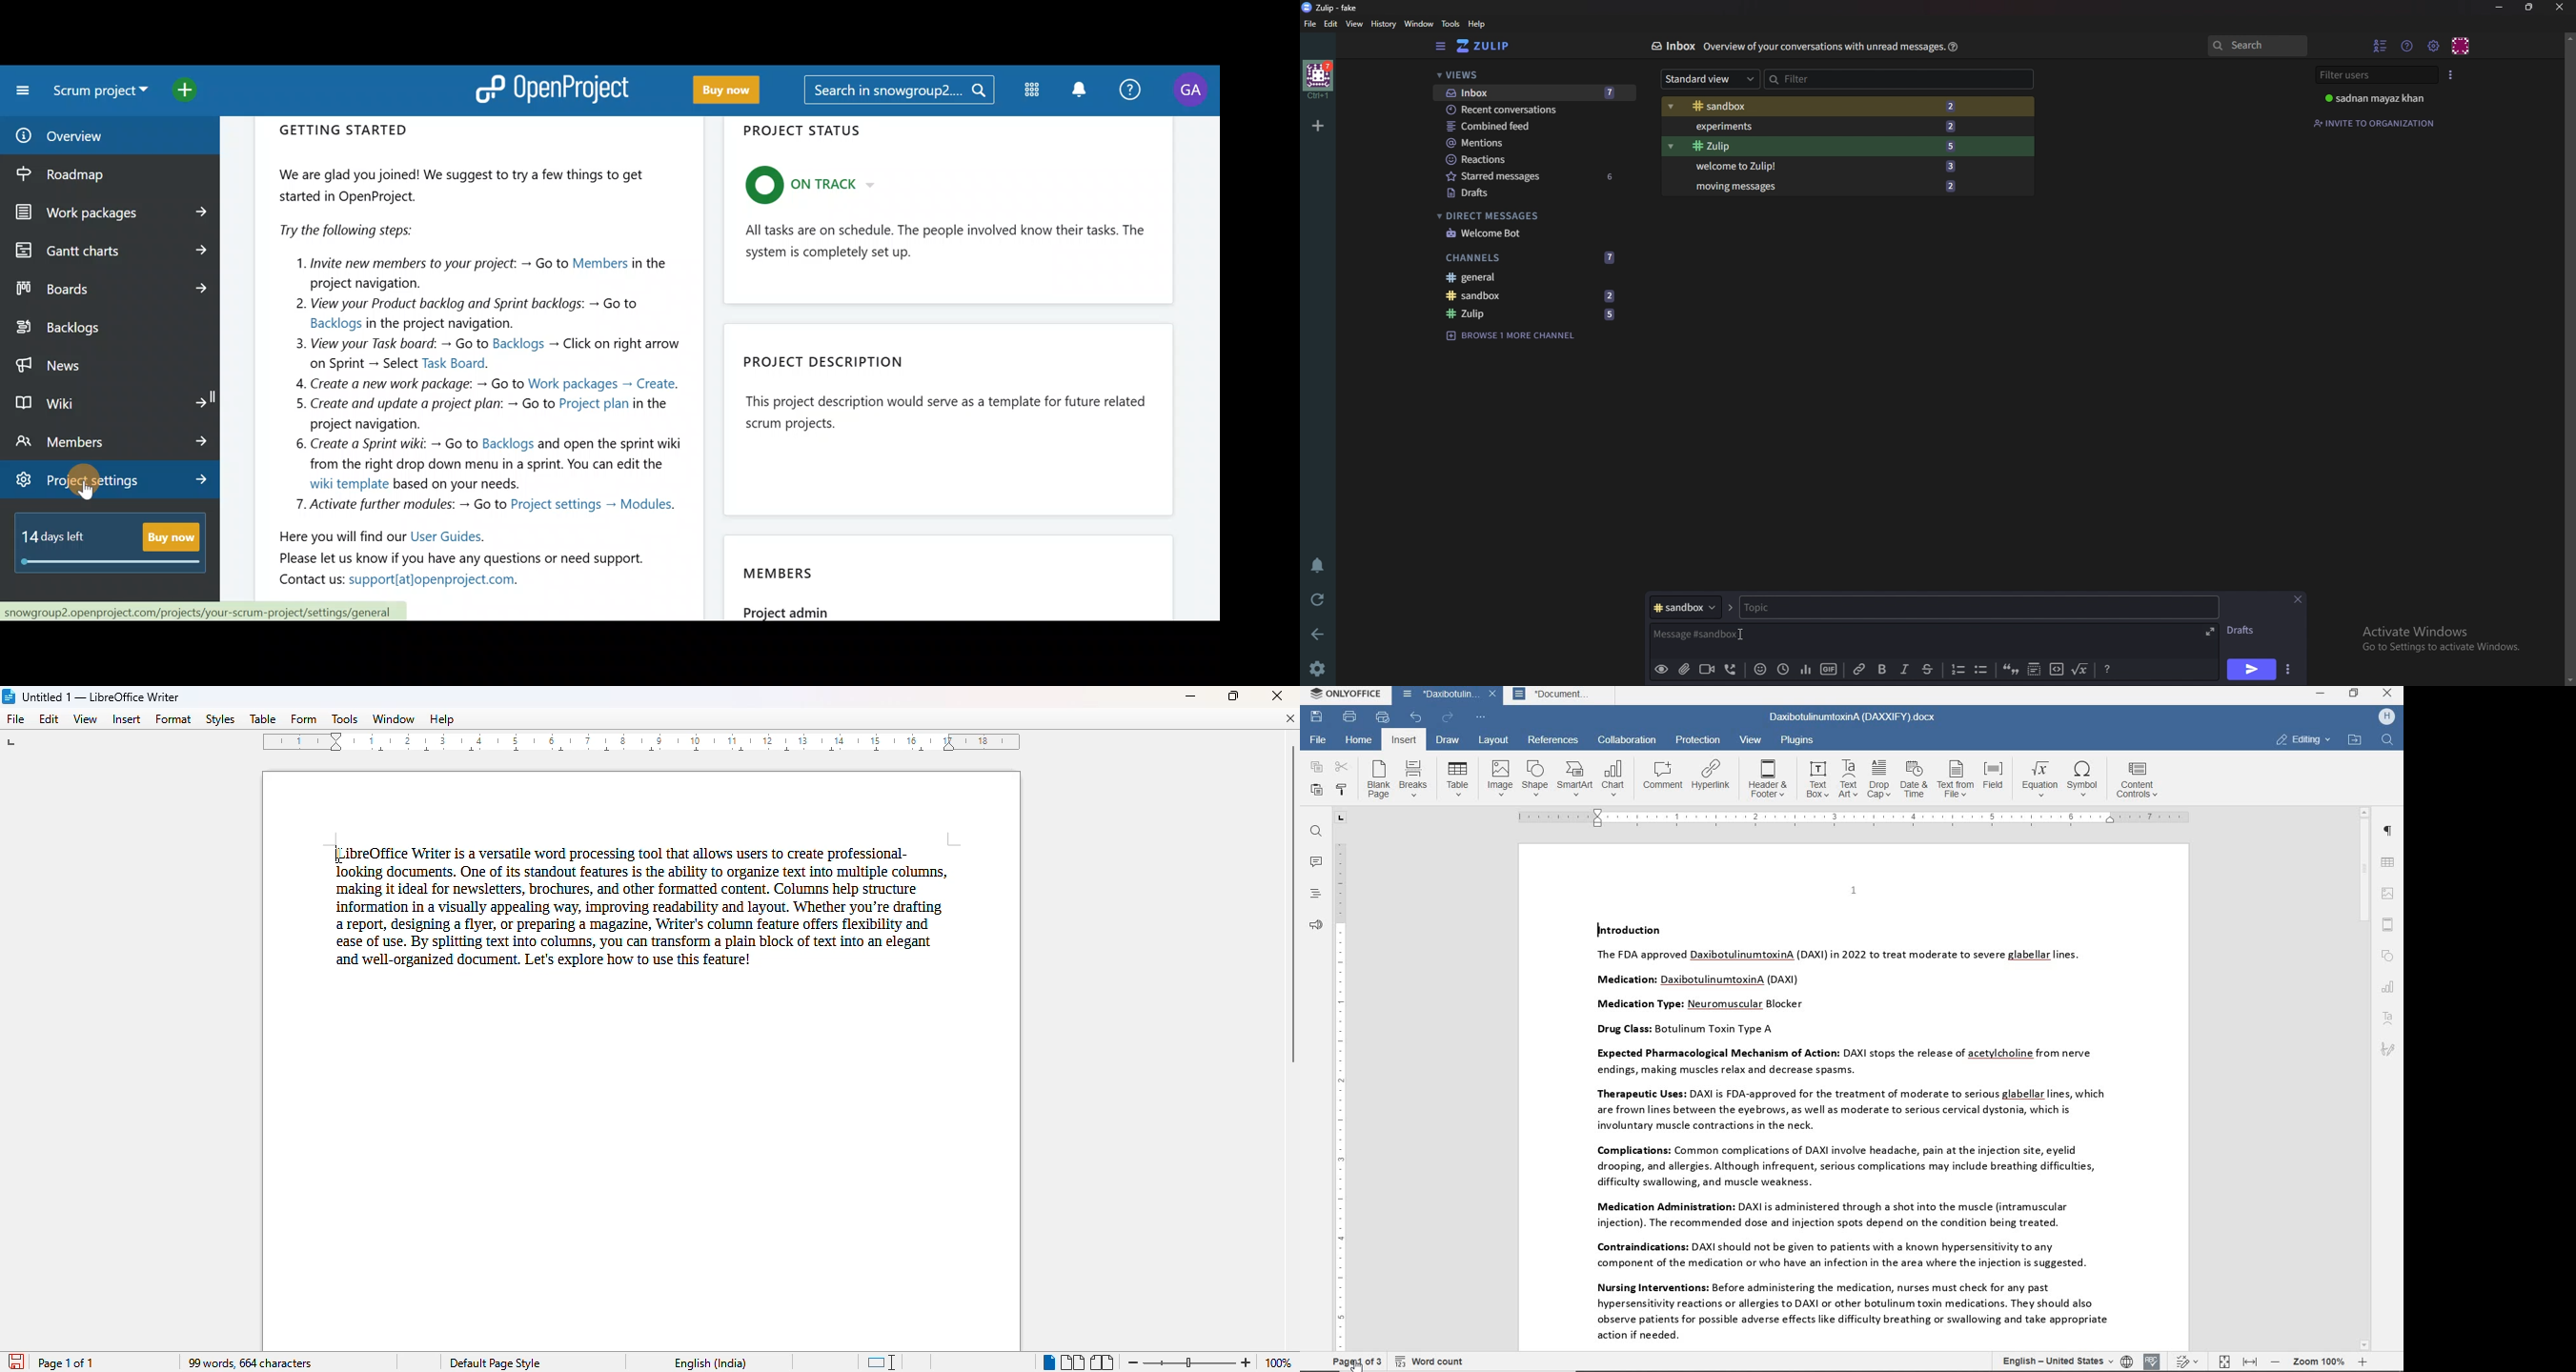  Describe the element at coordinates (197, 91) in the screenshot. I see `Open quick add menu` at that location.